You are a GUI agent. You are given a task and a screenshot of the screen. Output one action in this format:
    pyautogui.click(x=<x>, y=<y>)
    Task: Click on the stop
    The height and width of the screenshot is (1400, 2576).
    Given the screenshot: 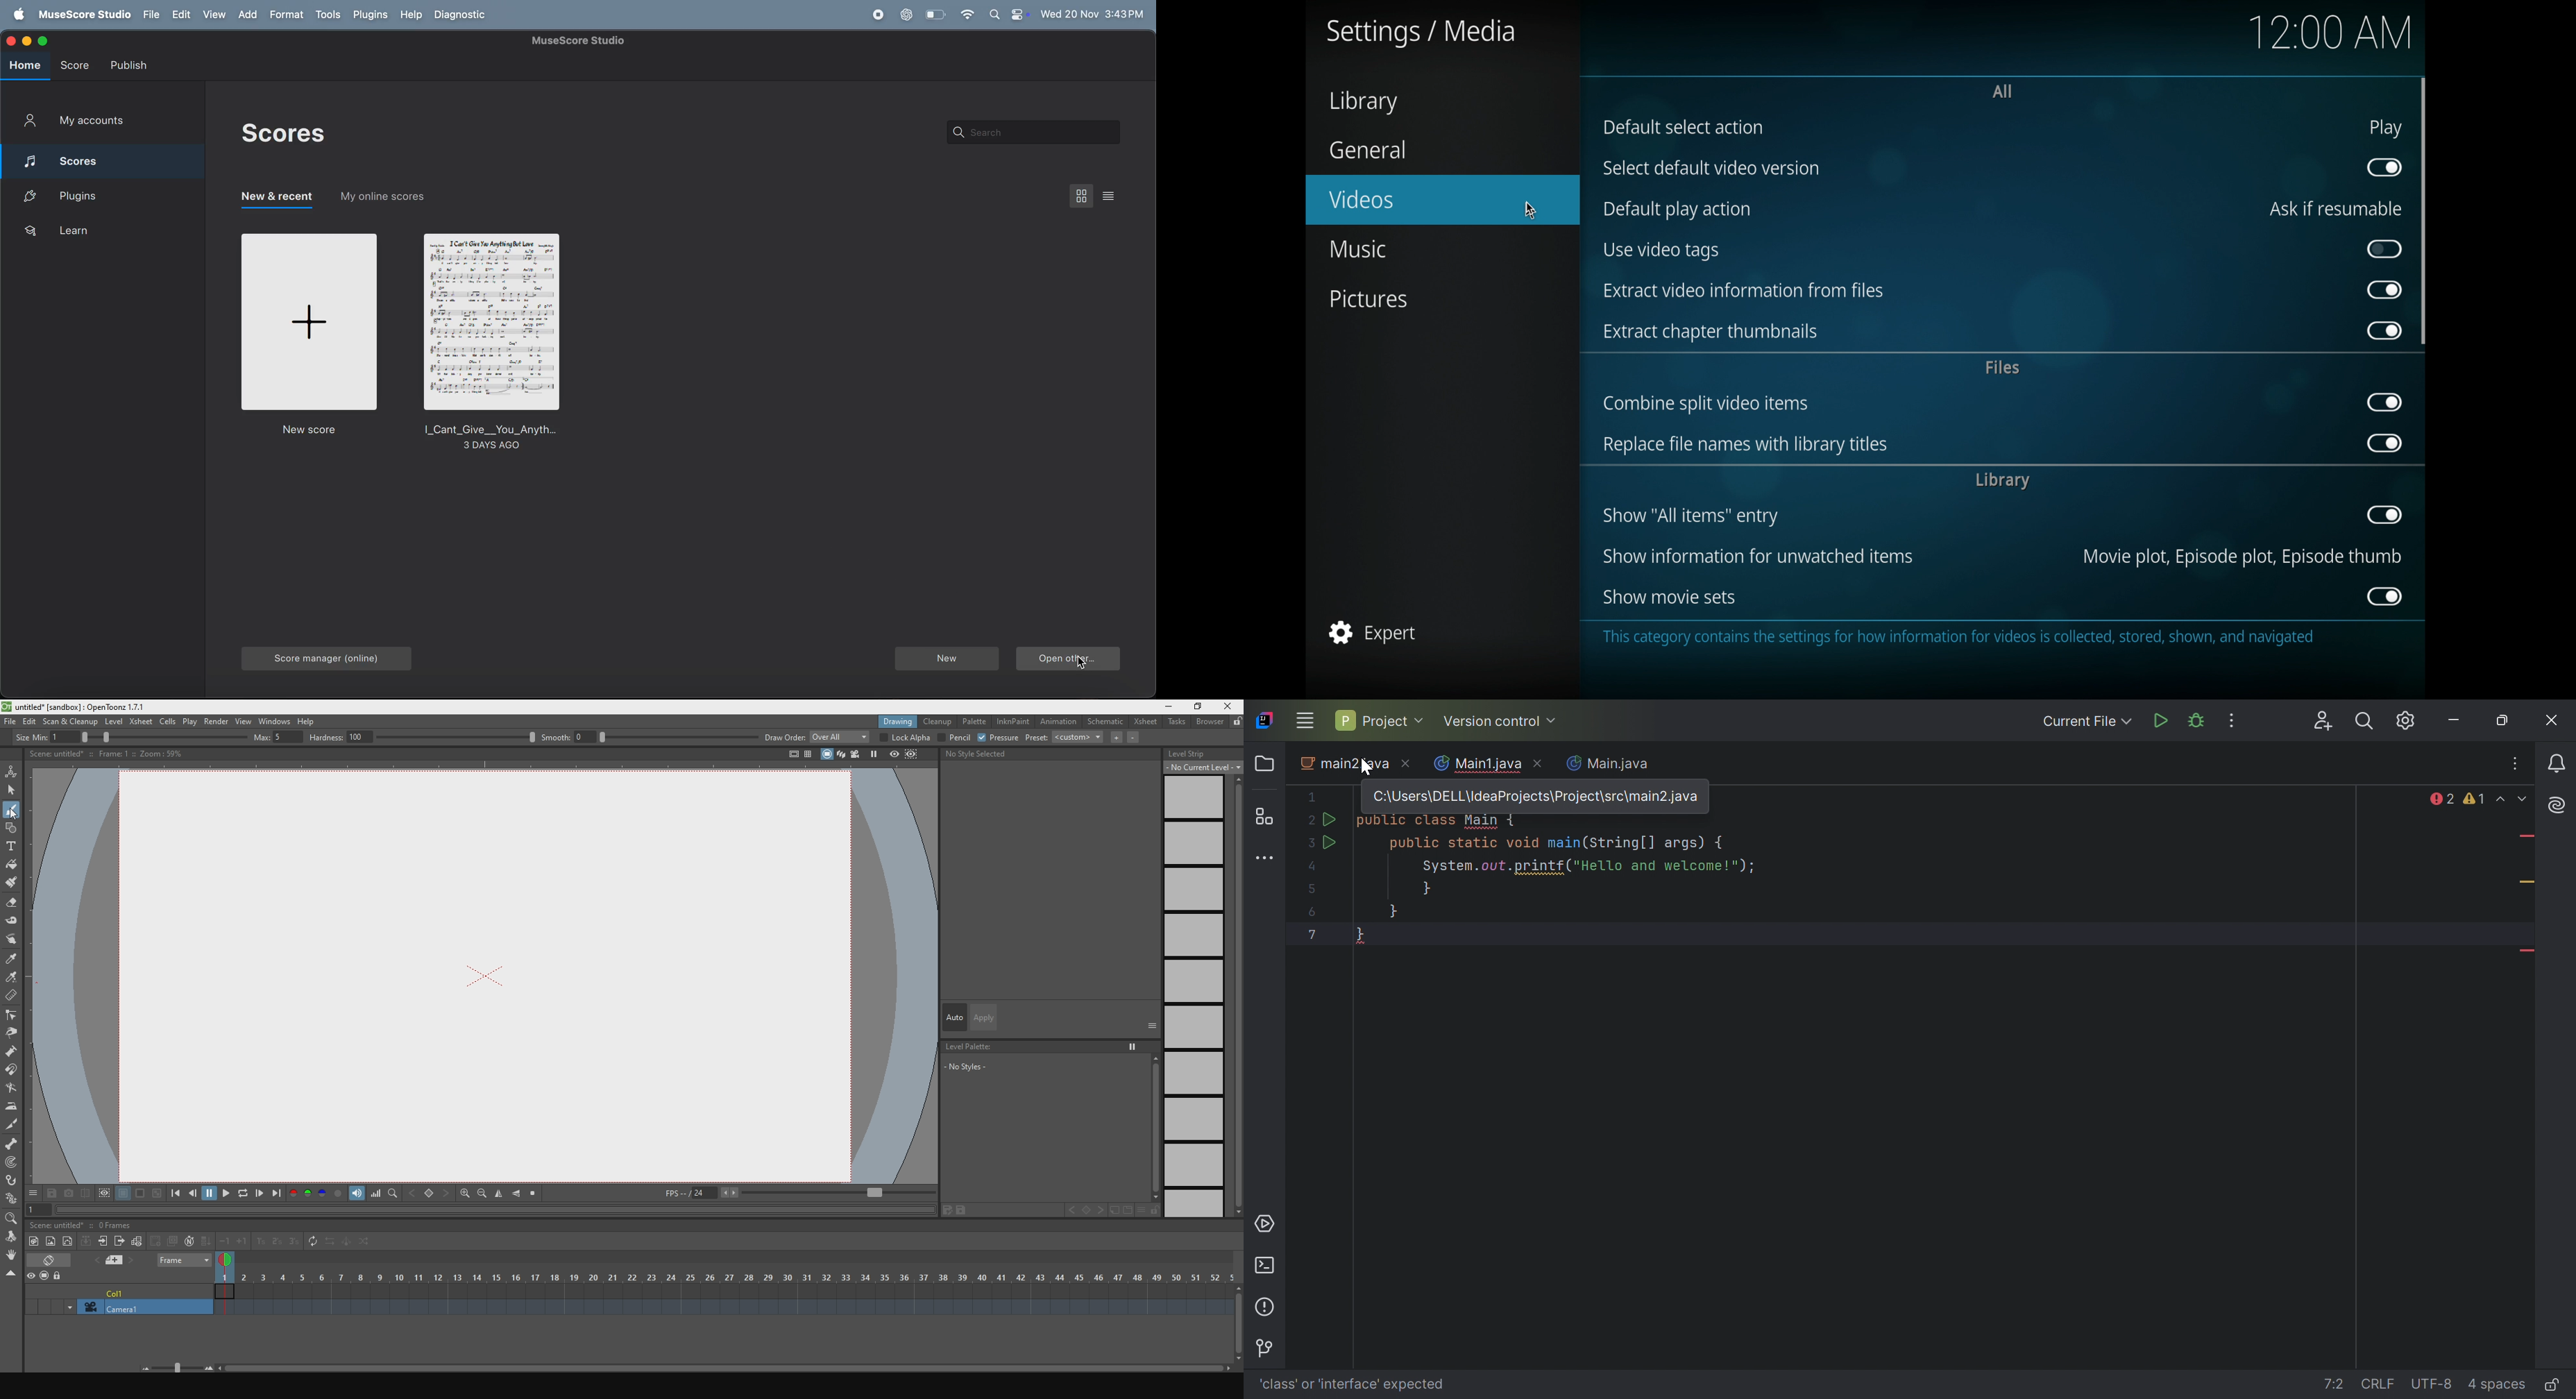 What is the action you would take?
    pyautogui.click(x=824, y=756)
    